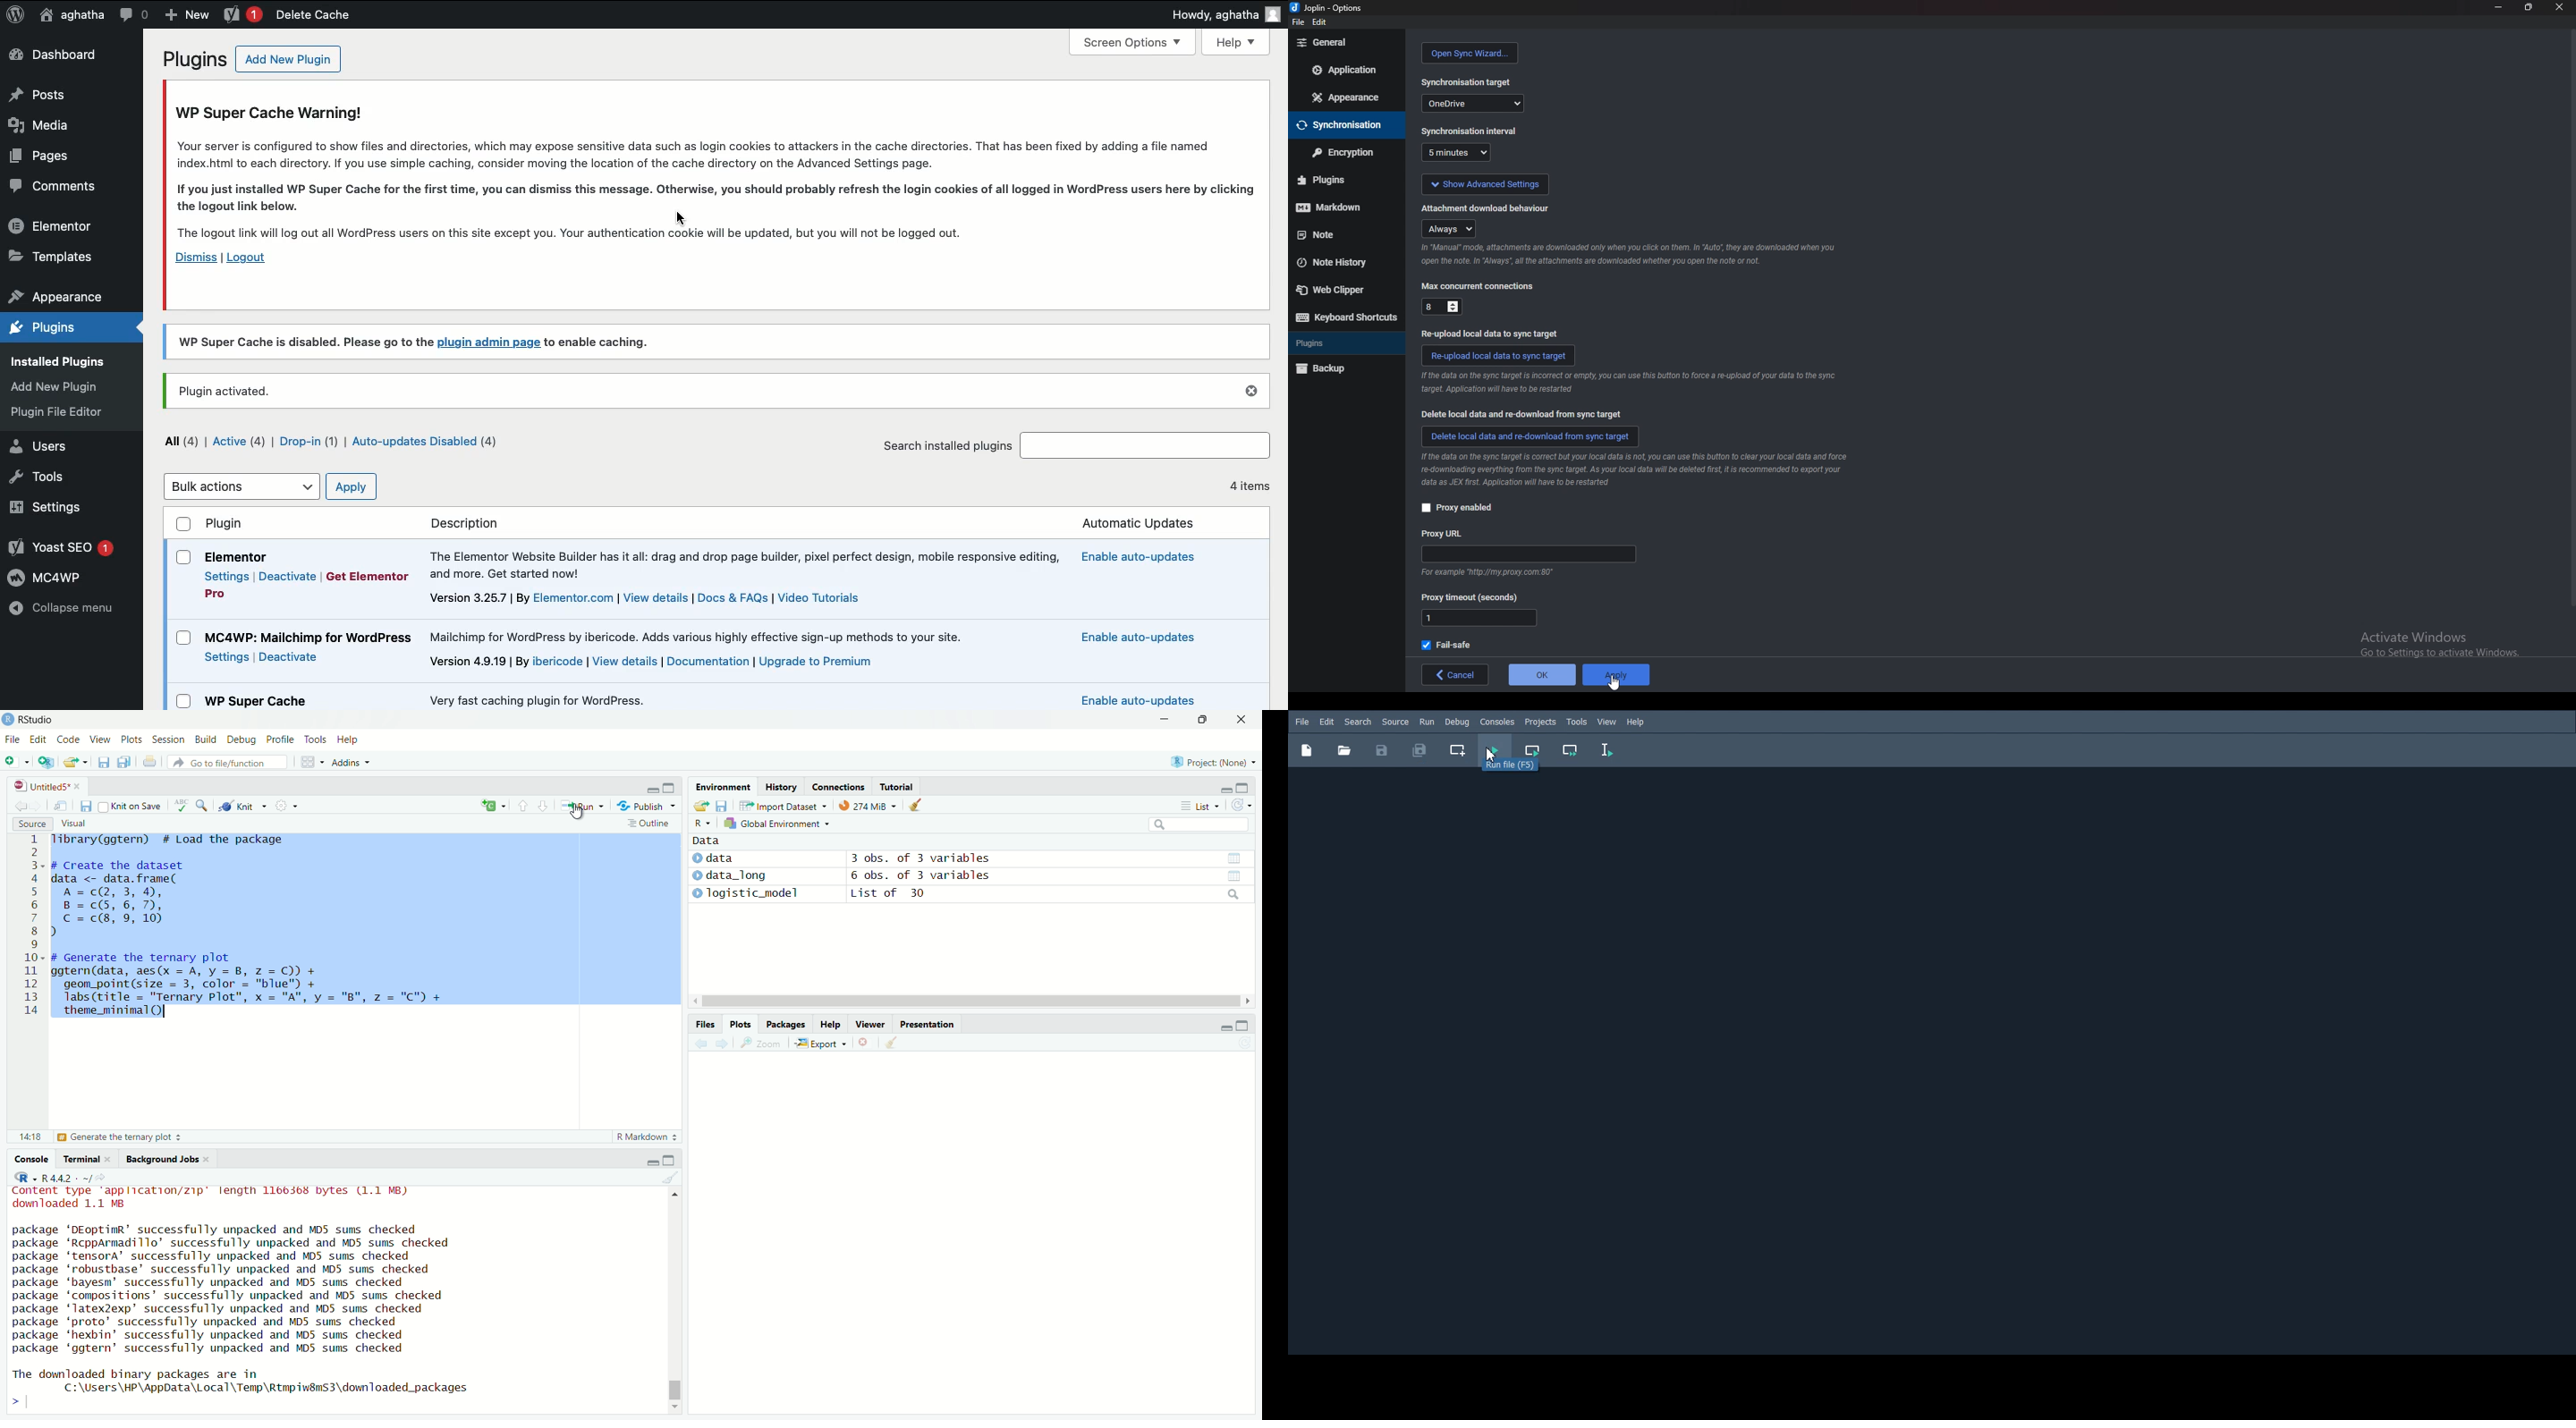 This screenshot has height=1428, width=2576. What do you see at coordinates (291, 808) in the screenshot?
I see `settings` at bounding box center [291, 808].